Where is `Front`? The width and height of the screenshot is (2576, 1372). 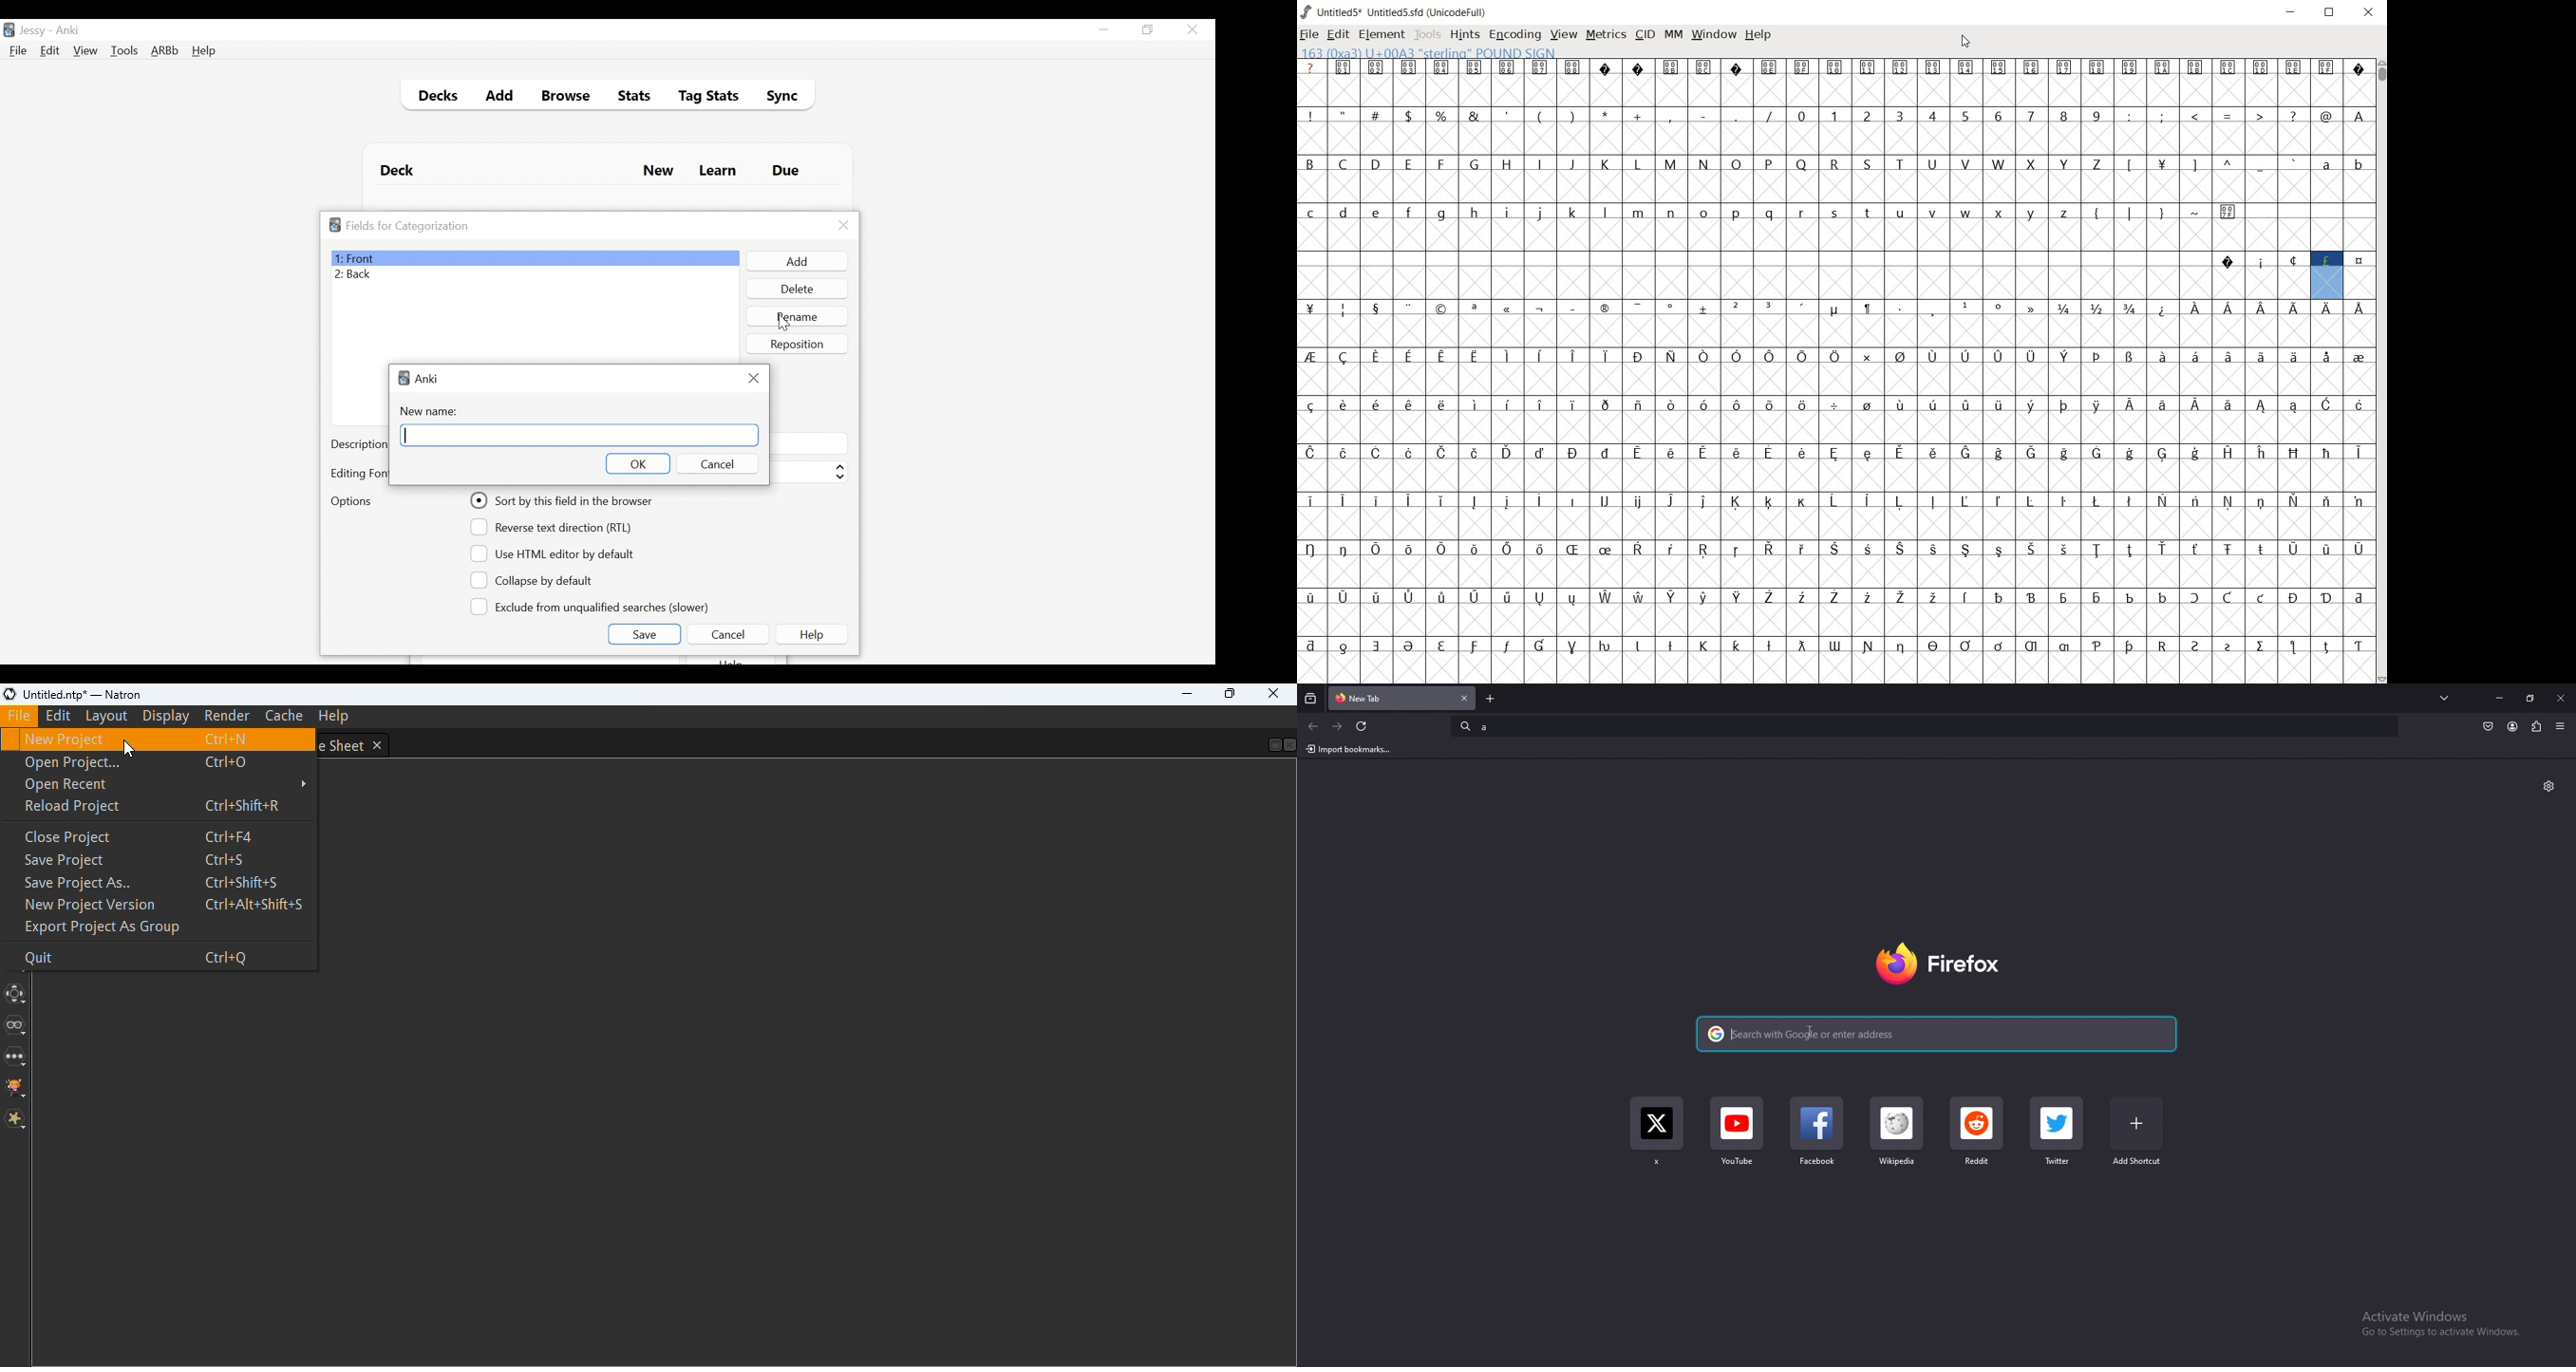
Front is located at coordinates (534, 258).